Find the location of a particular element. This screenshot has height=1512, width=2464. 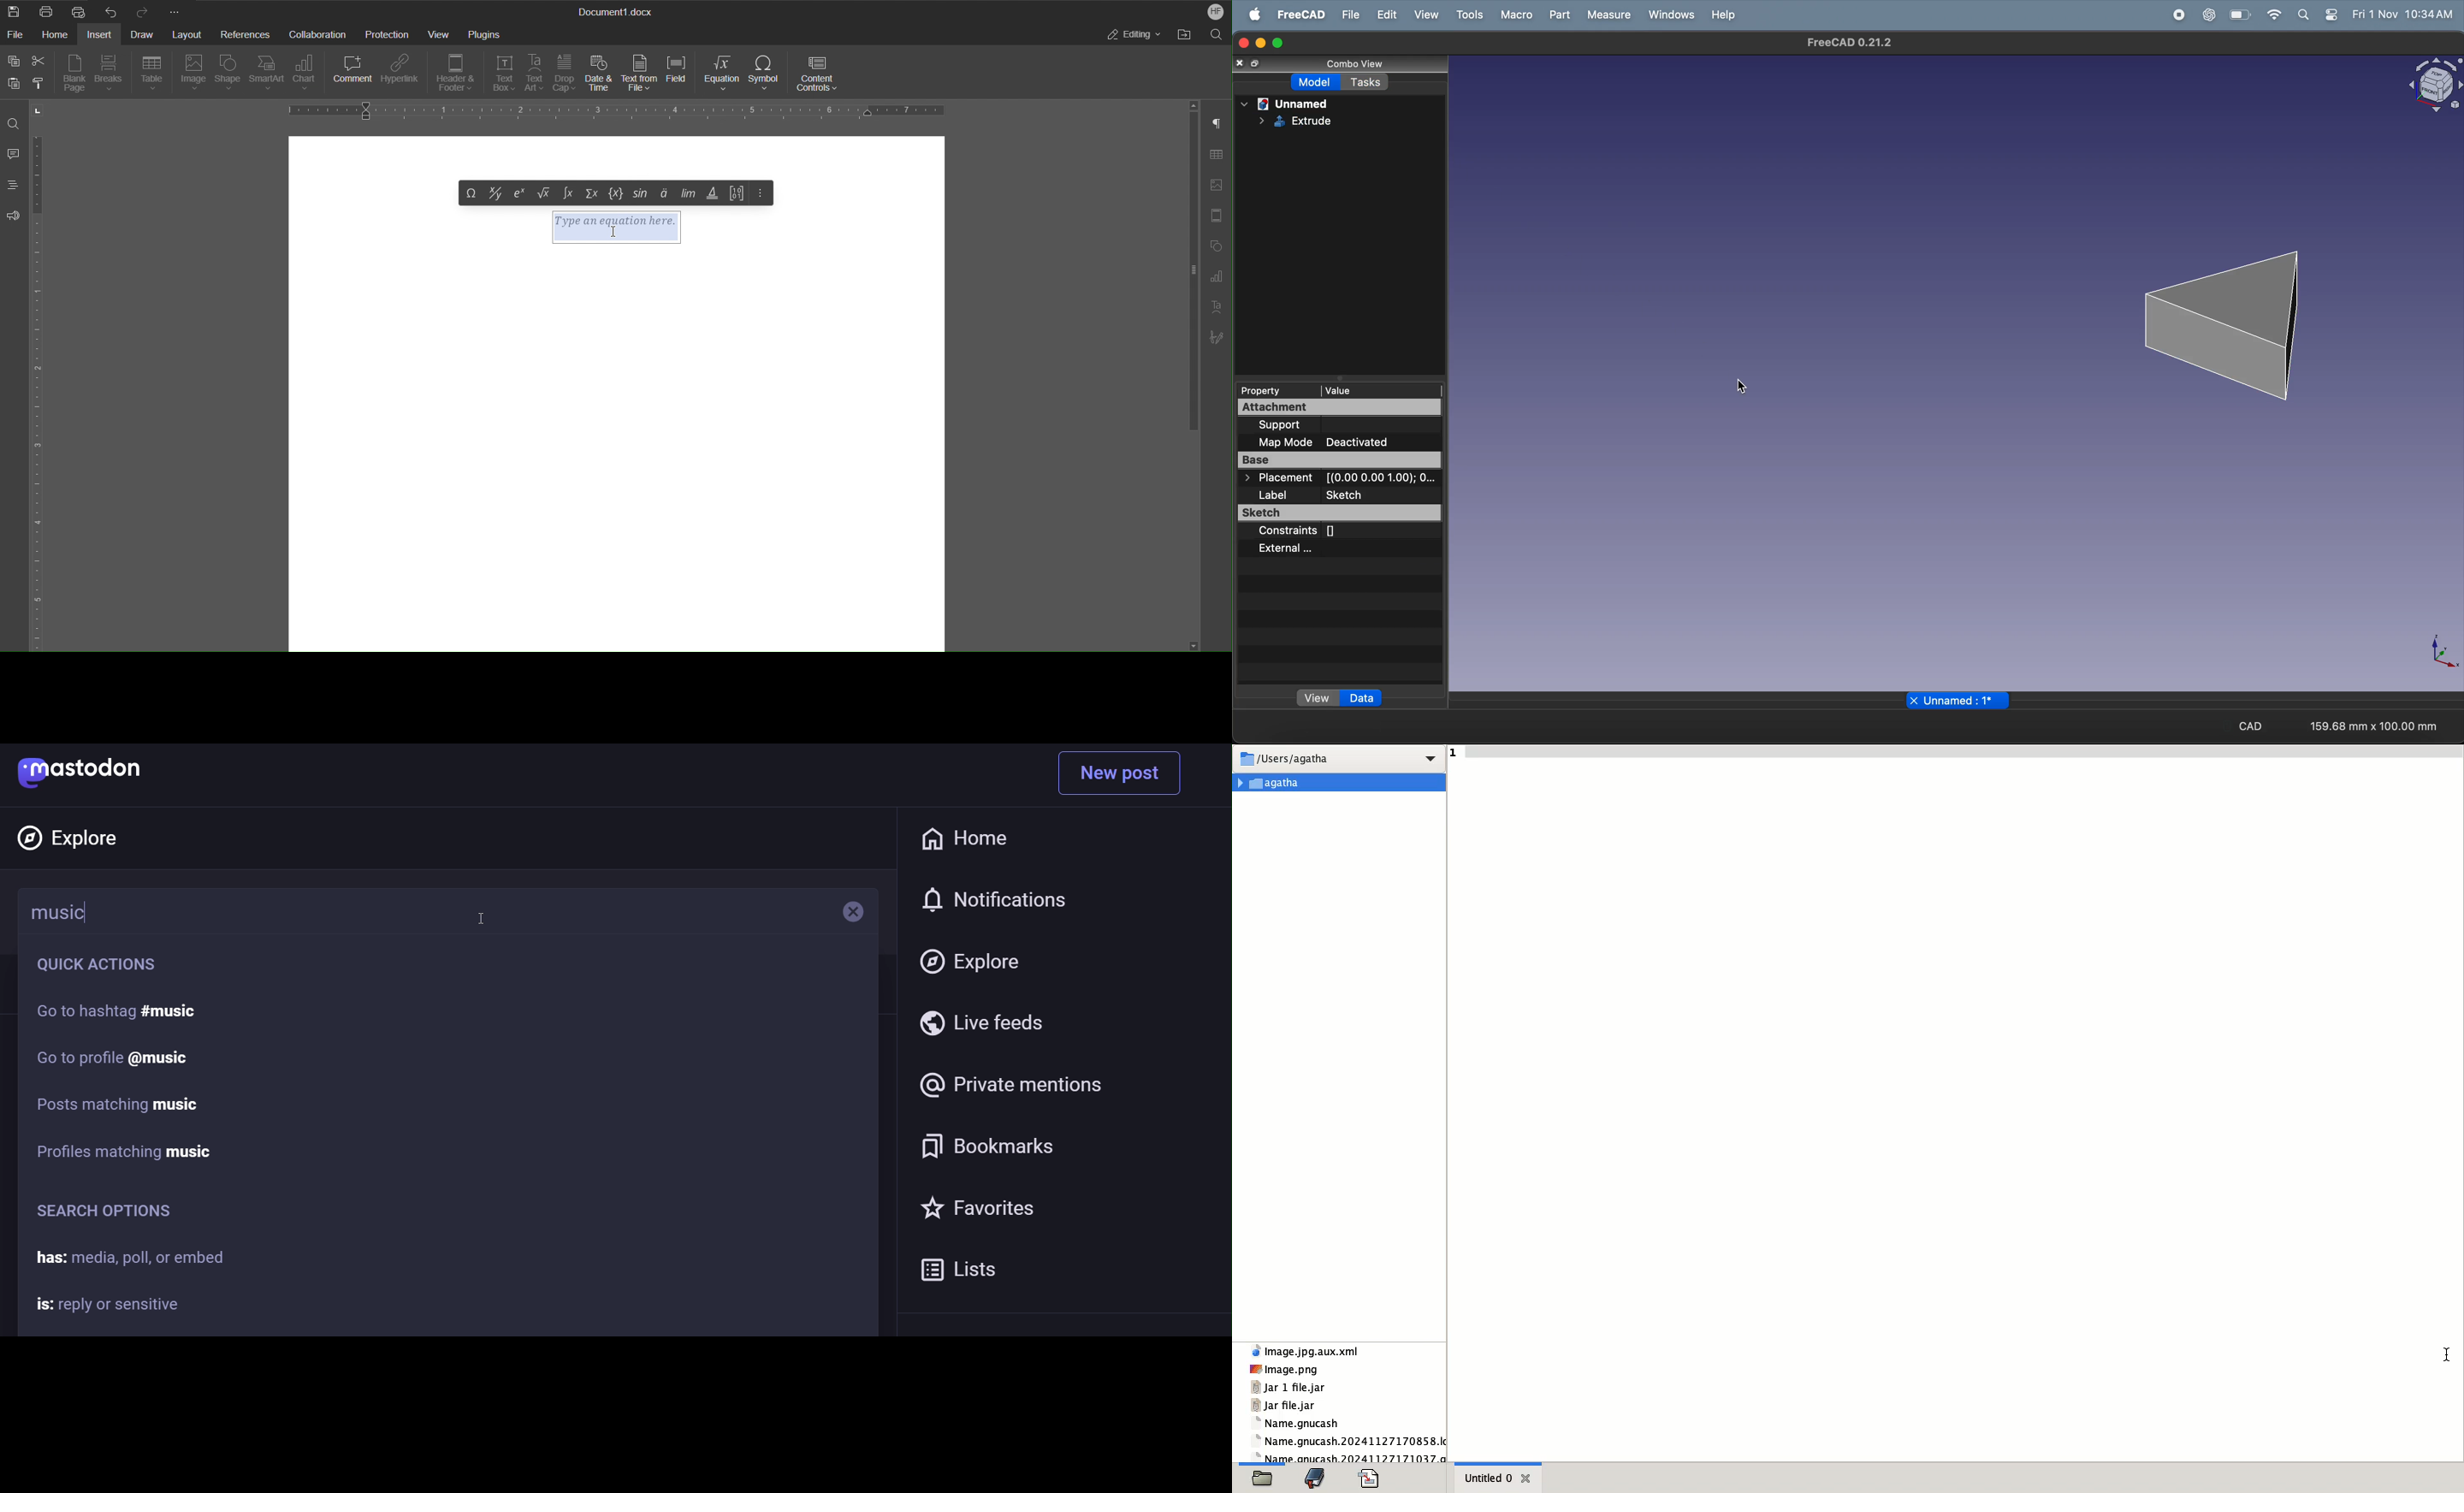

Comments is located at coordinates (12, 158).